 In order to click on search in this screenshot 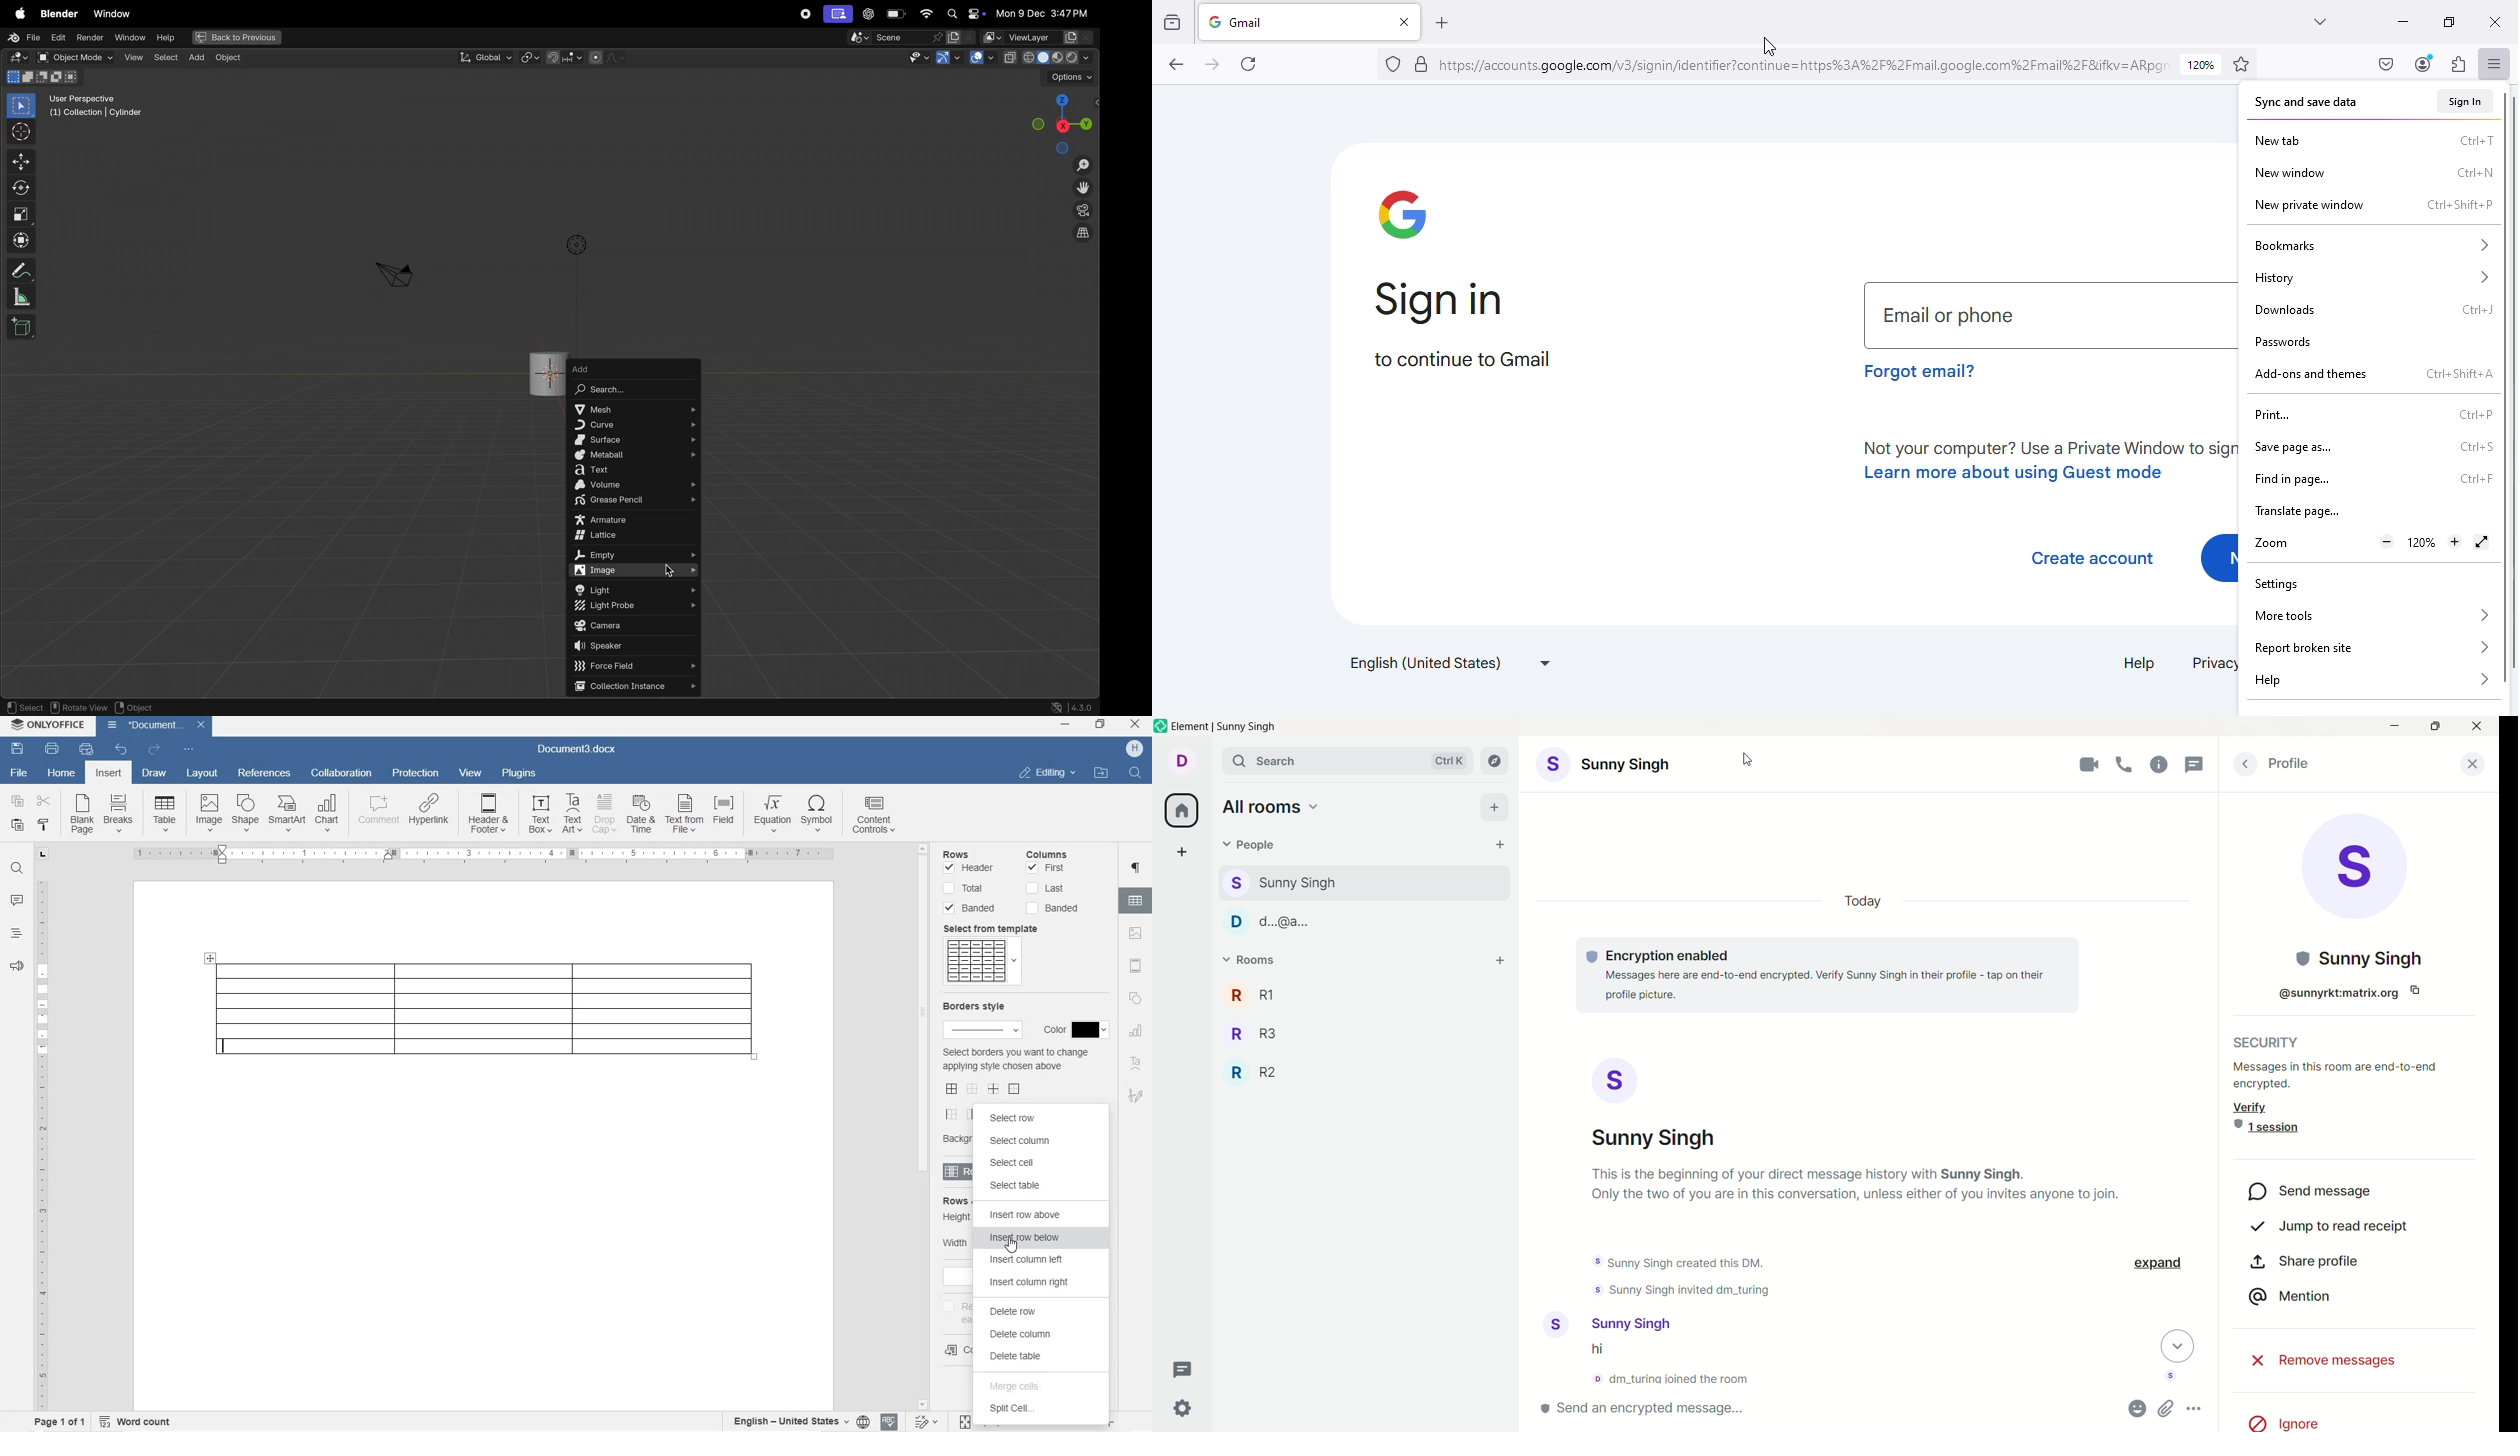, I will do `click(1348, 761)`.